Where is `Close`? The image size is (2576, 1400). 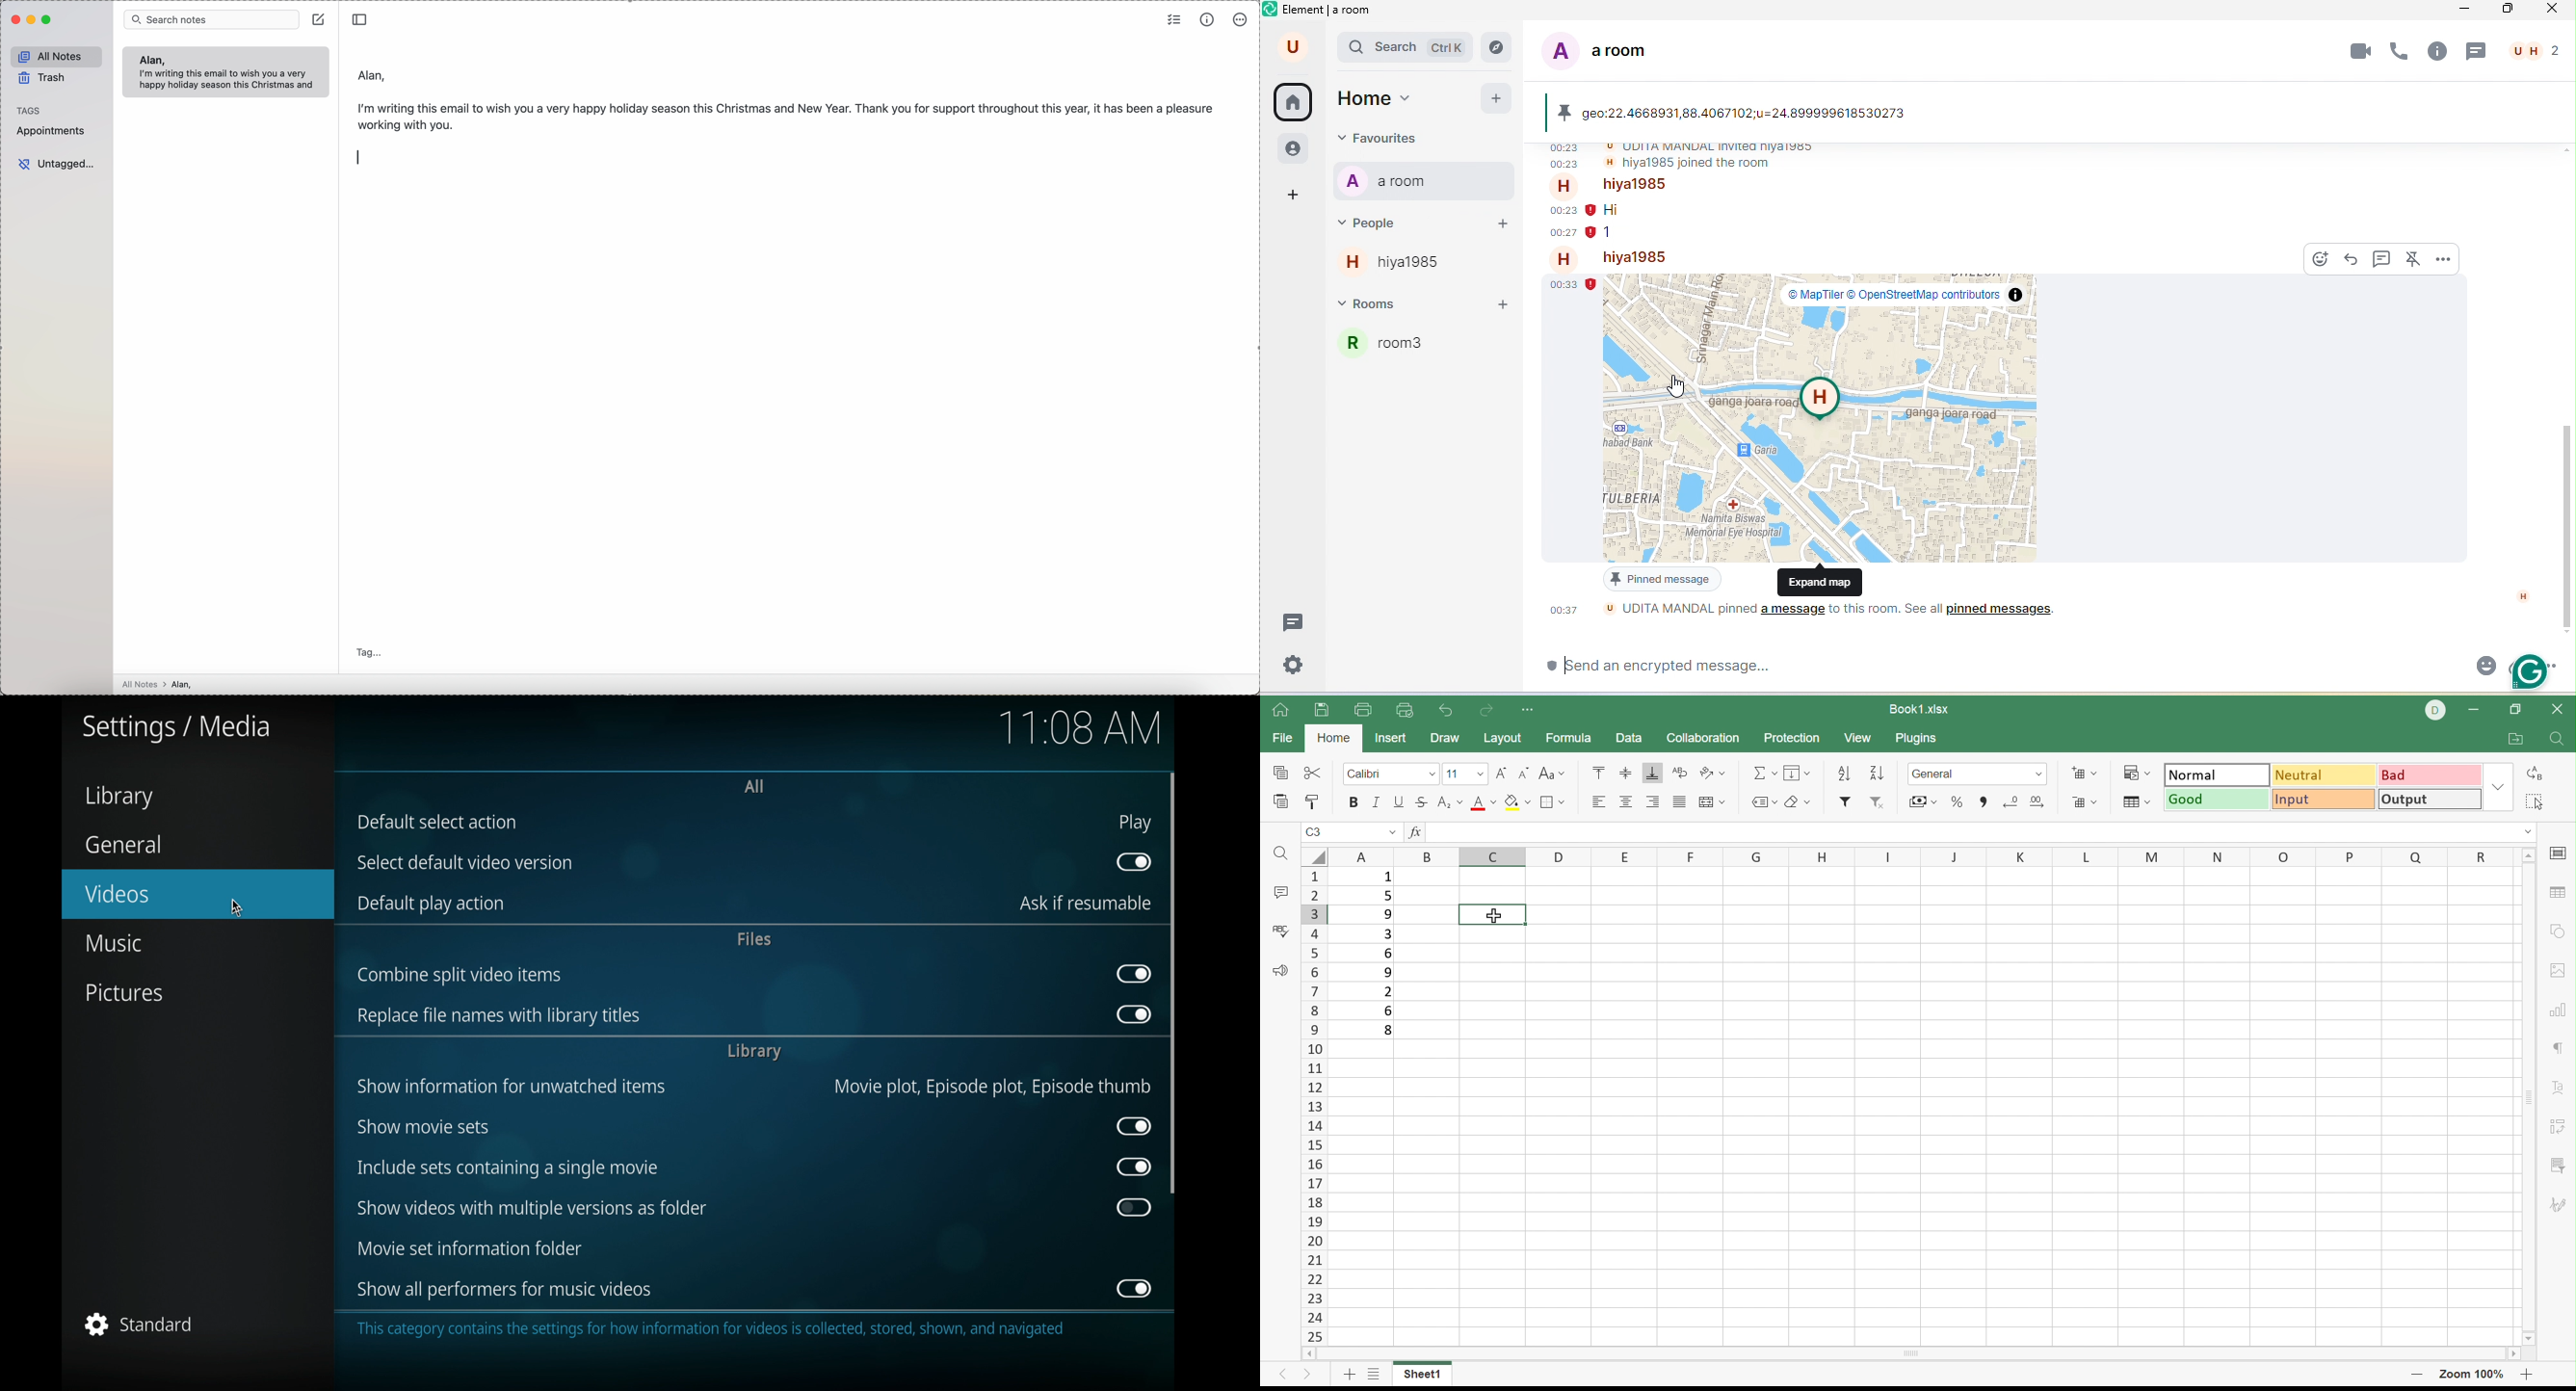 Close is located at coordinates (2559, 711).